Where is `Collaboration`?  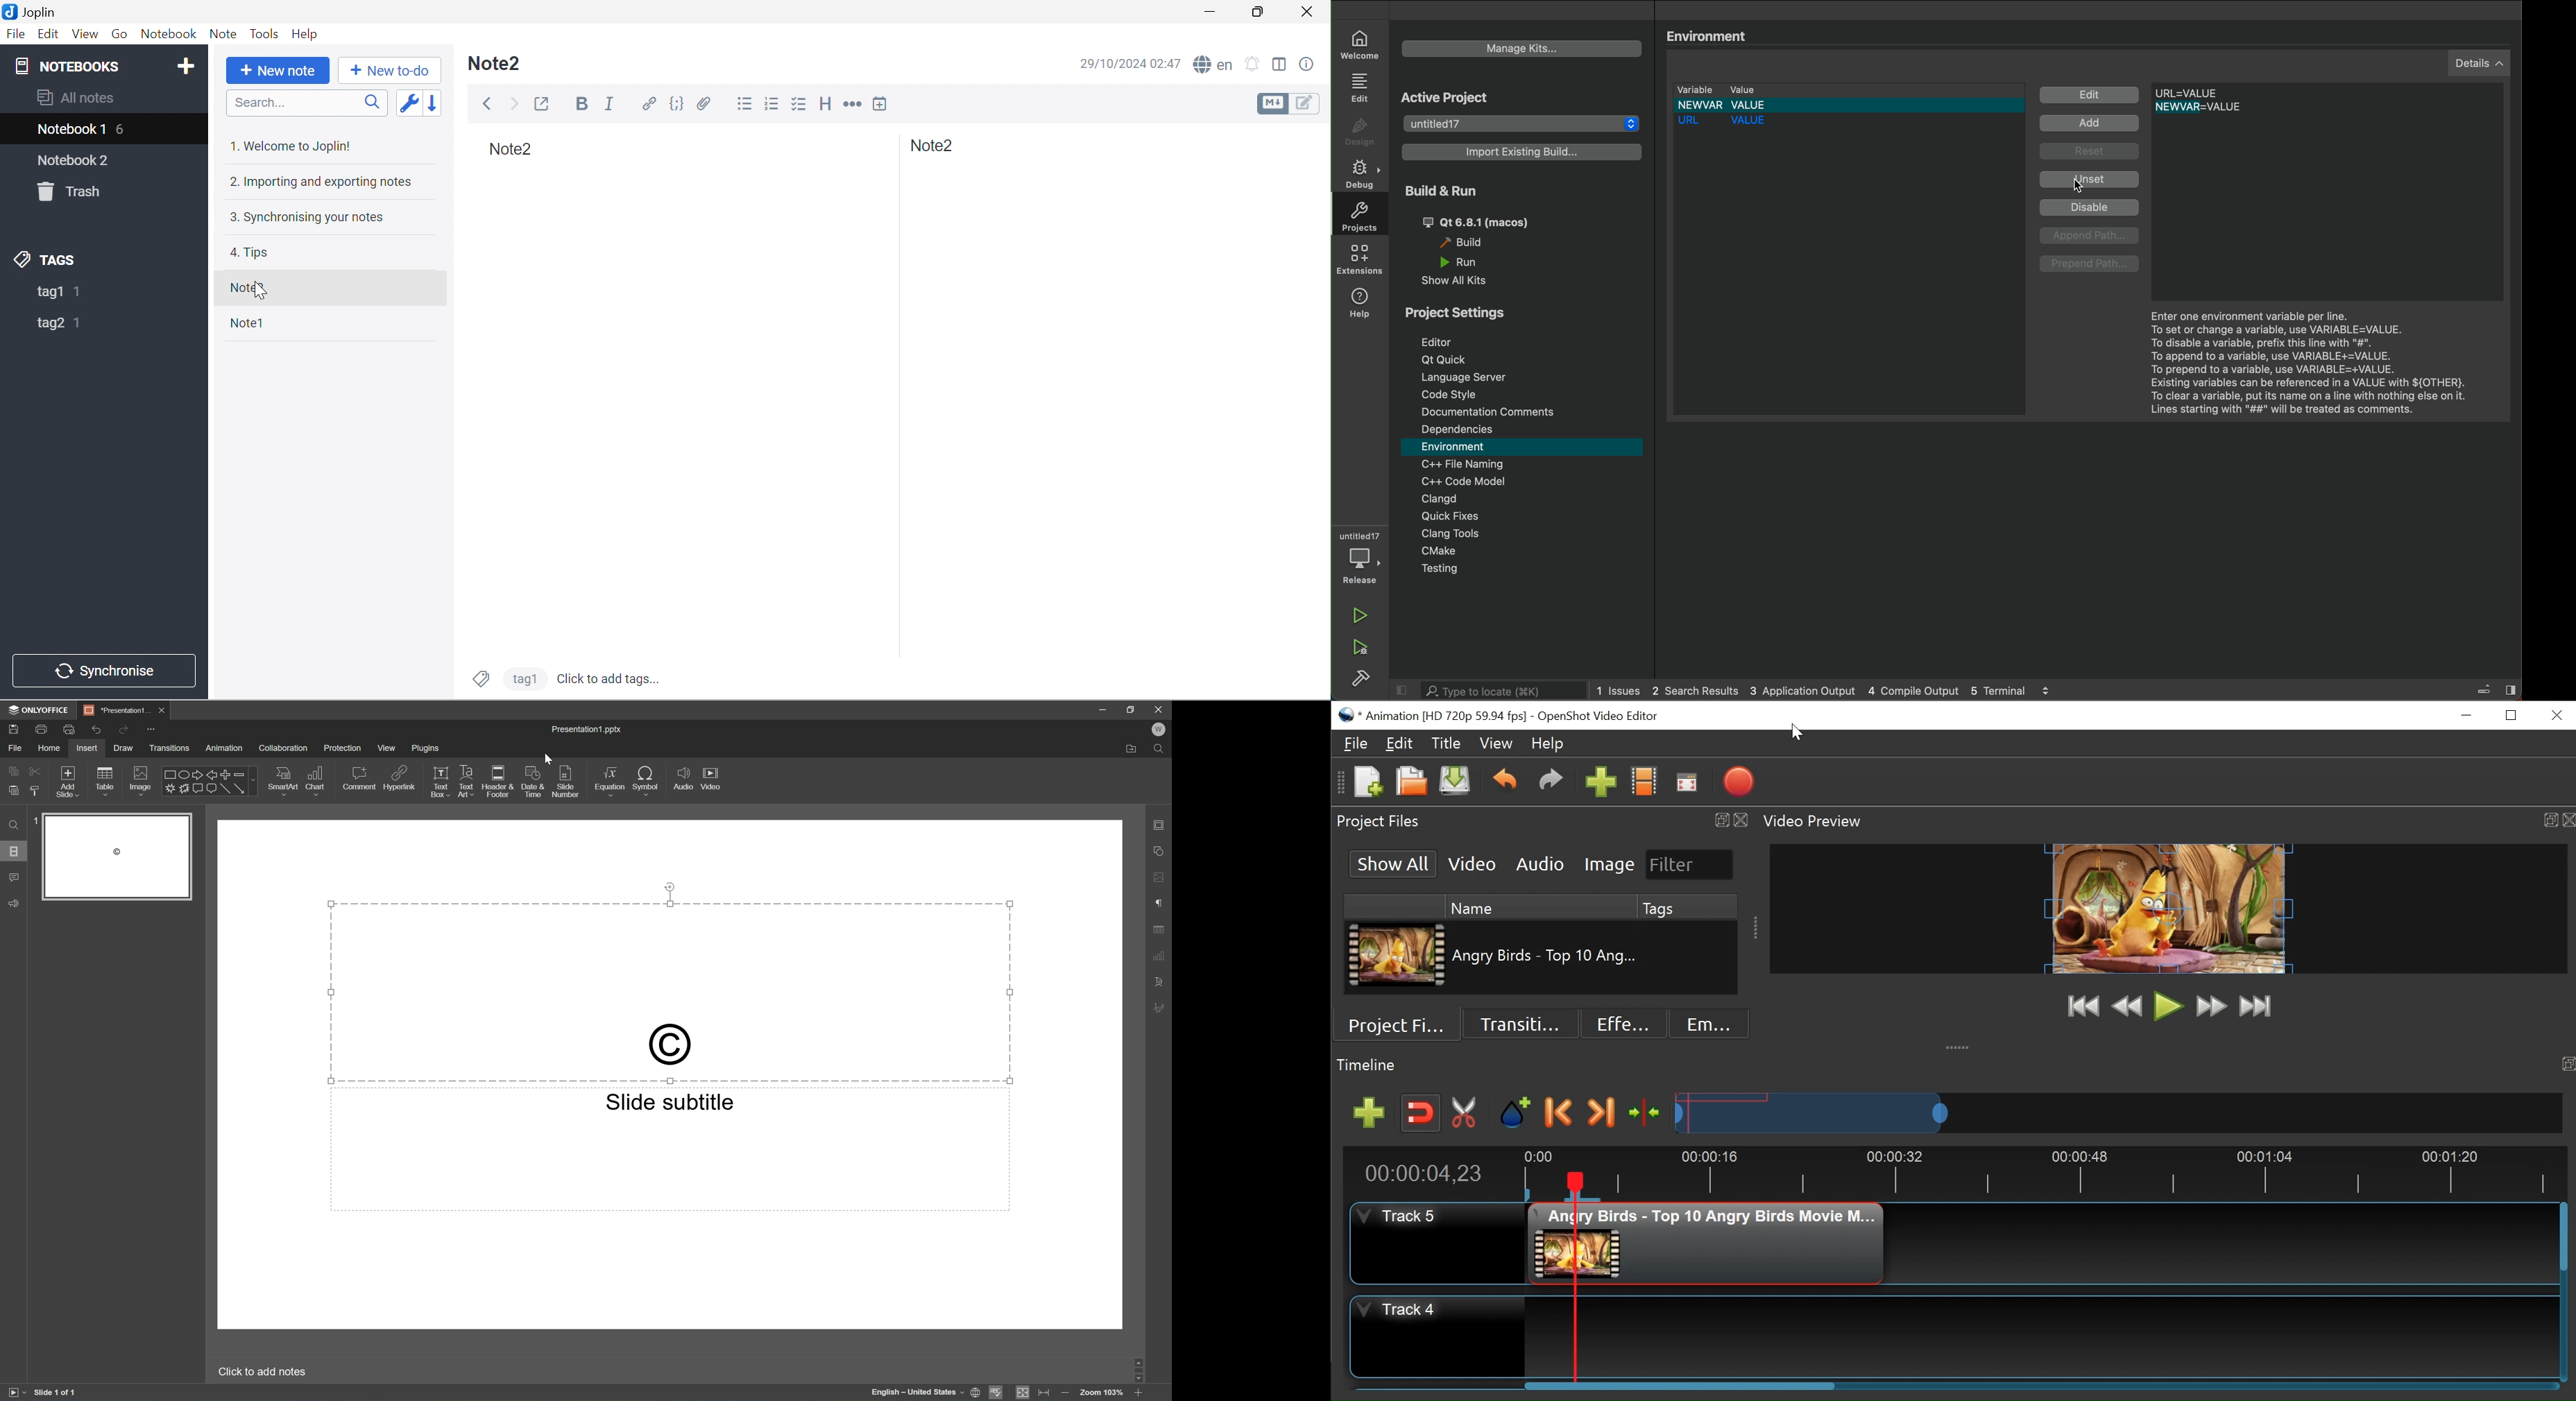 Collaboration is located at coordinates (283, 748).